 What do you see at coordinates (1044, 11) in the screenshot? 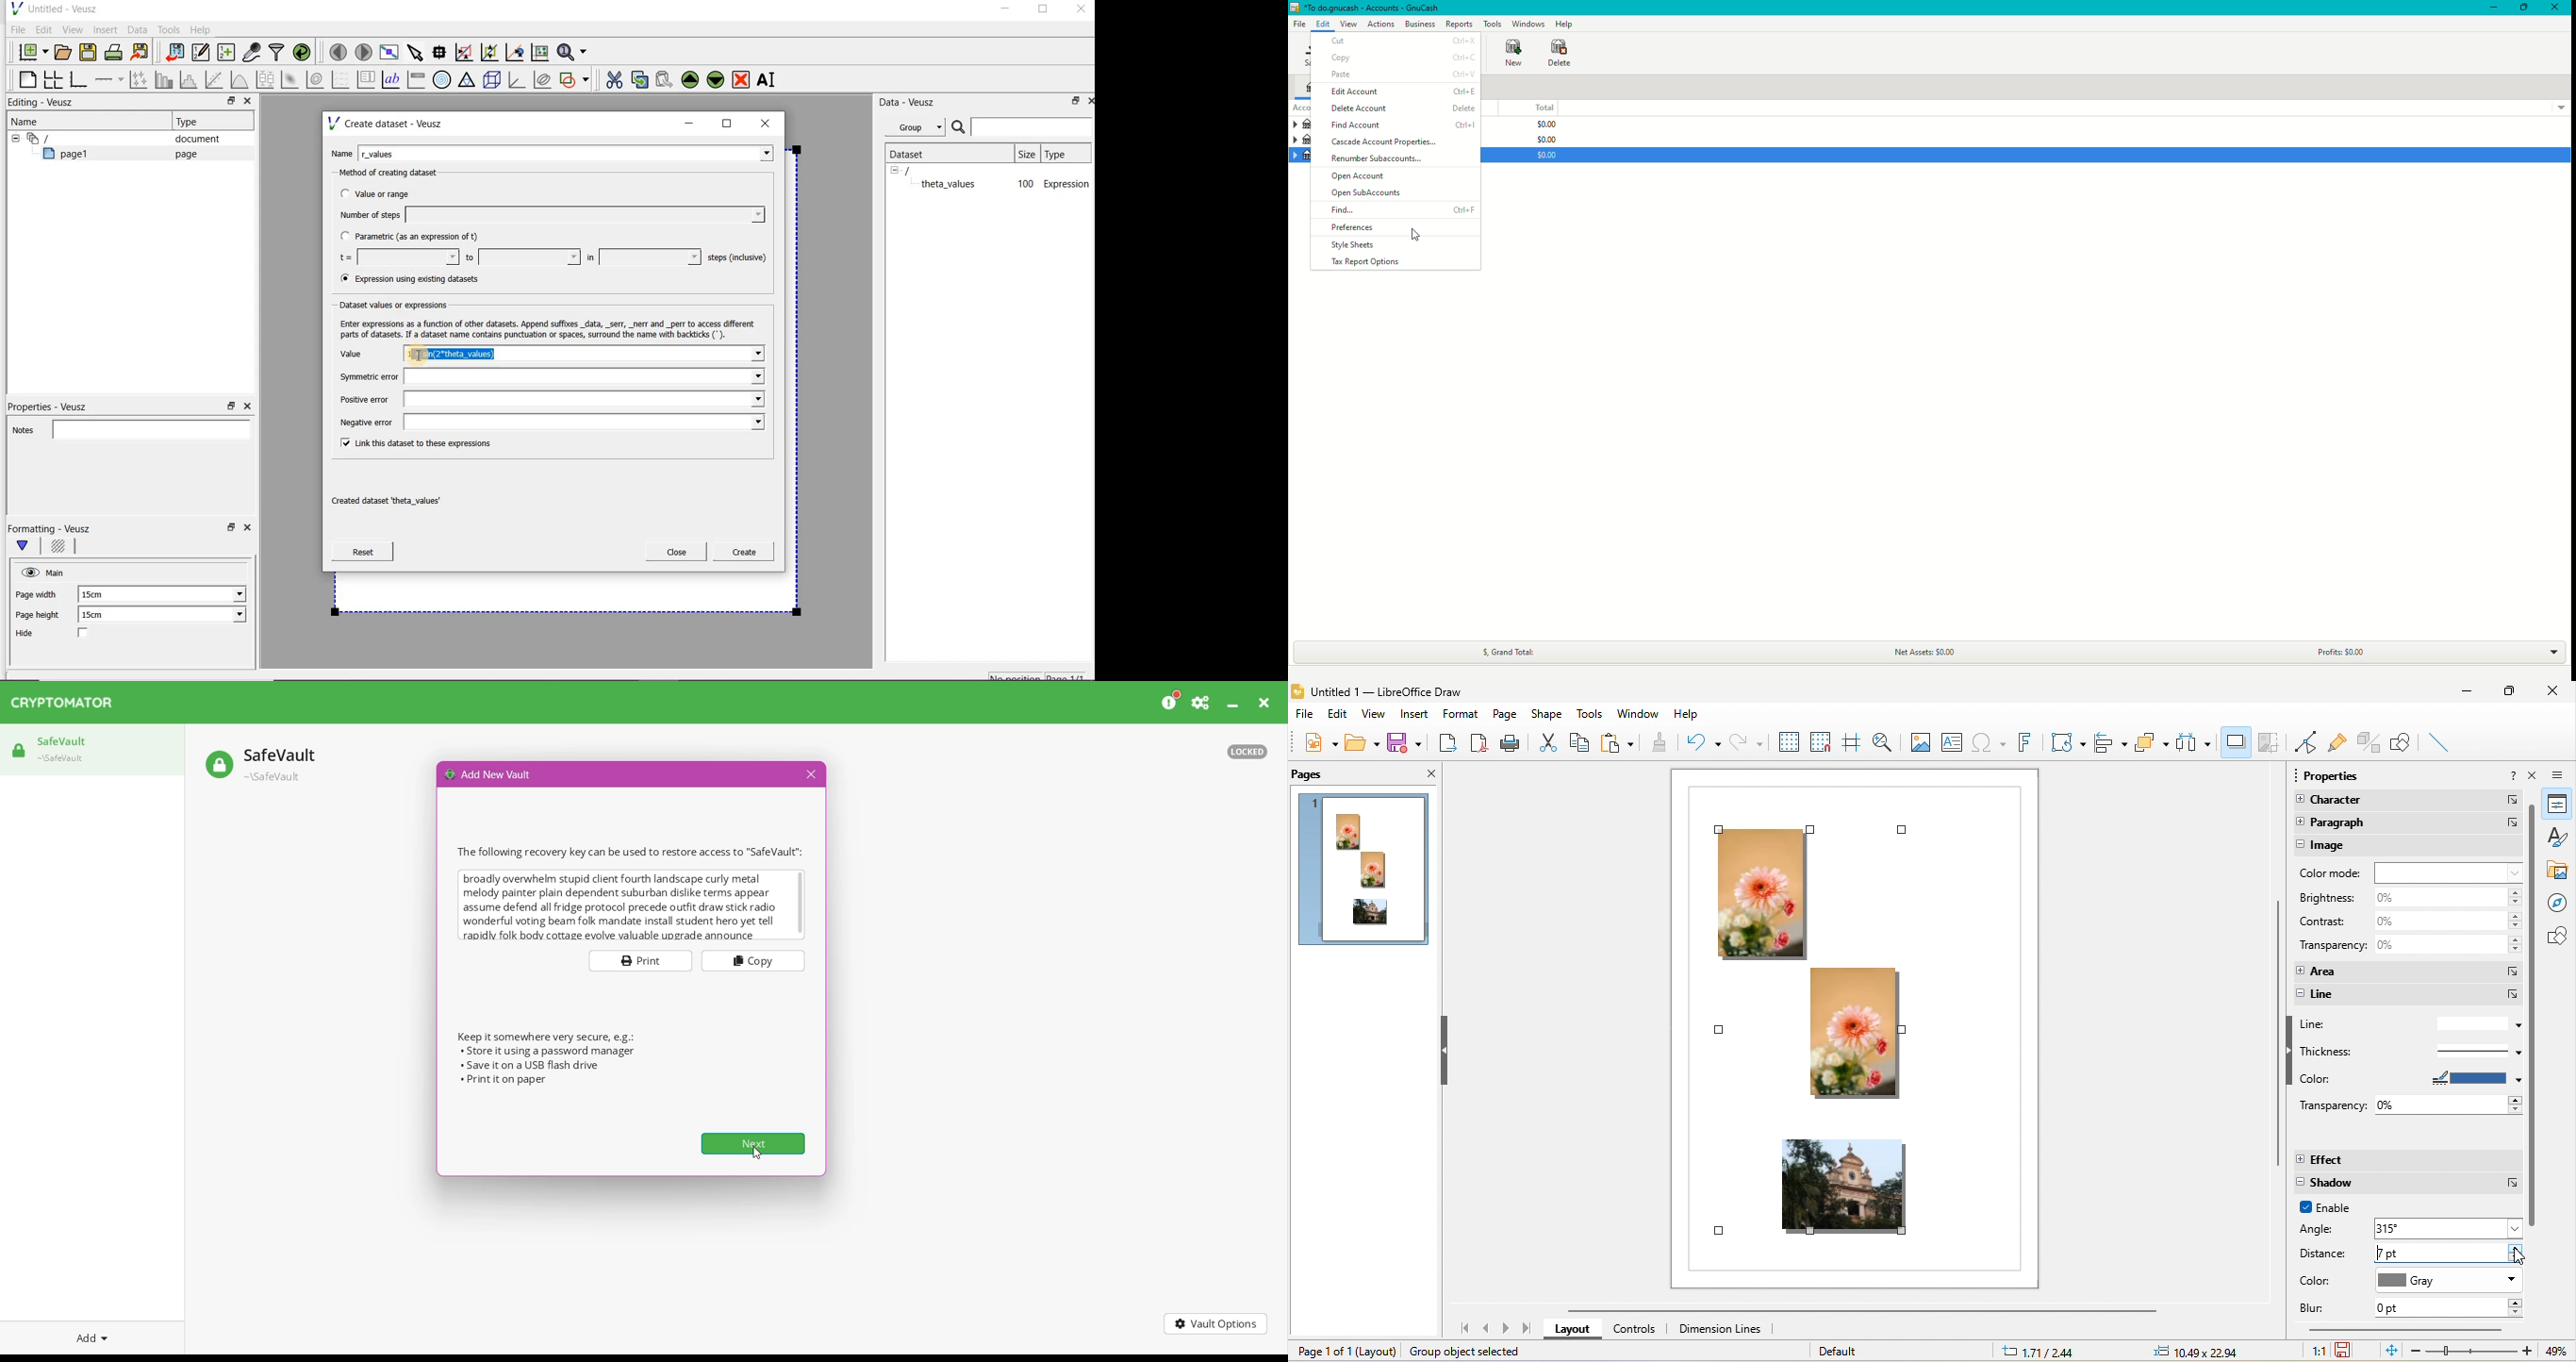
I see `maximize` at bounding box center [1044, 11].